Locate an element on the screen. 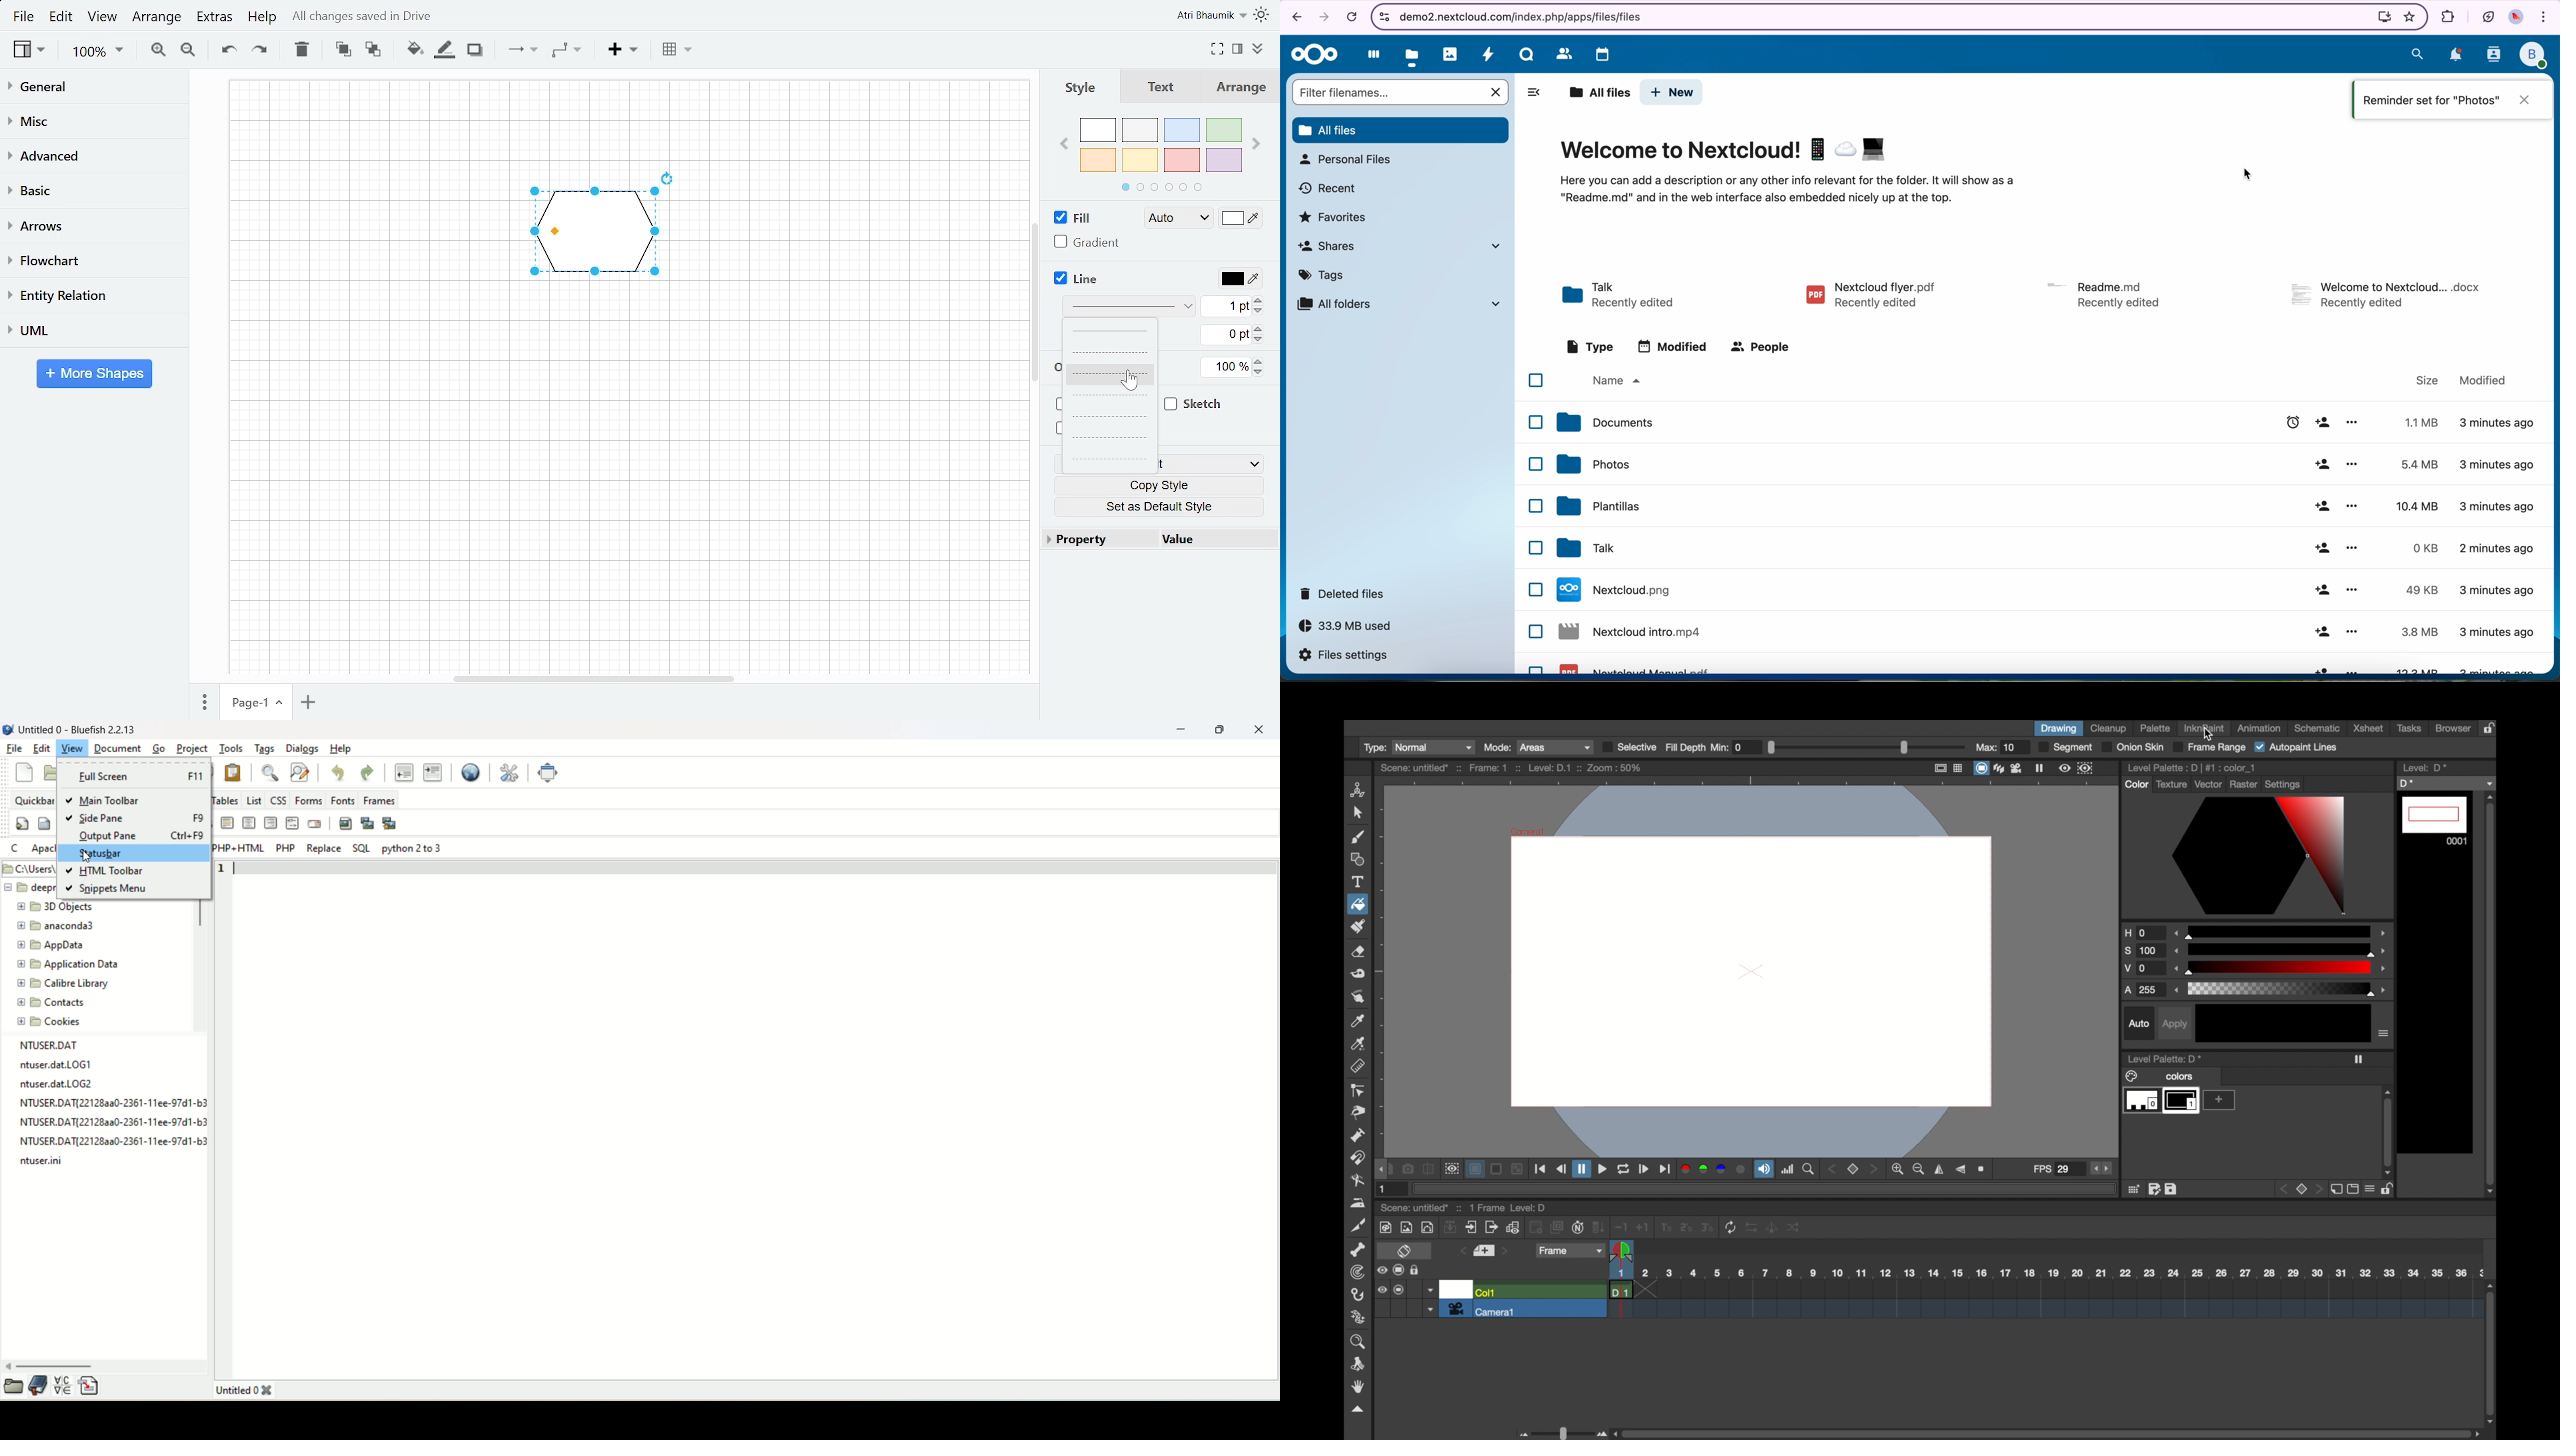 This screenshot has height=1456, width=2576. edit is located at coordinates (2155, 1189).